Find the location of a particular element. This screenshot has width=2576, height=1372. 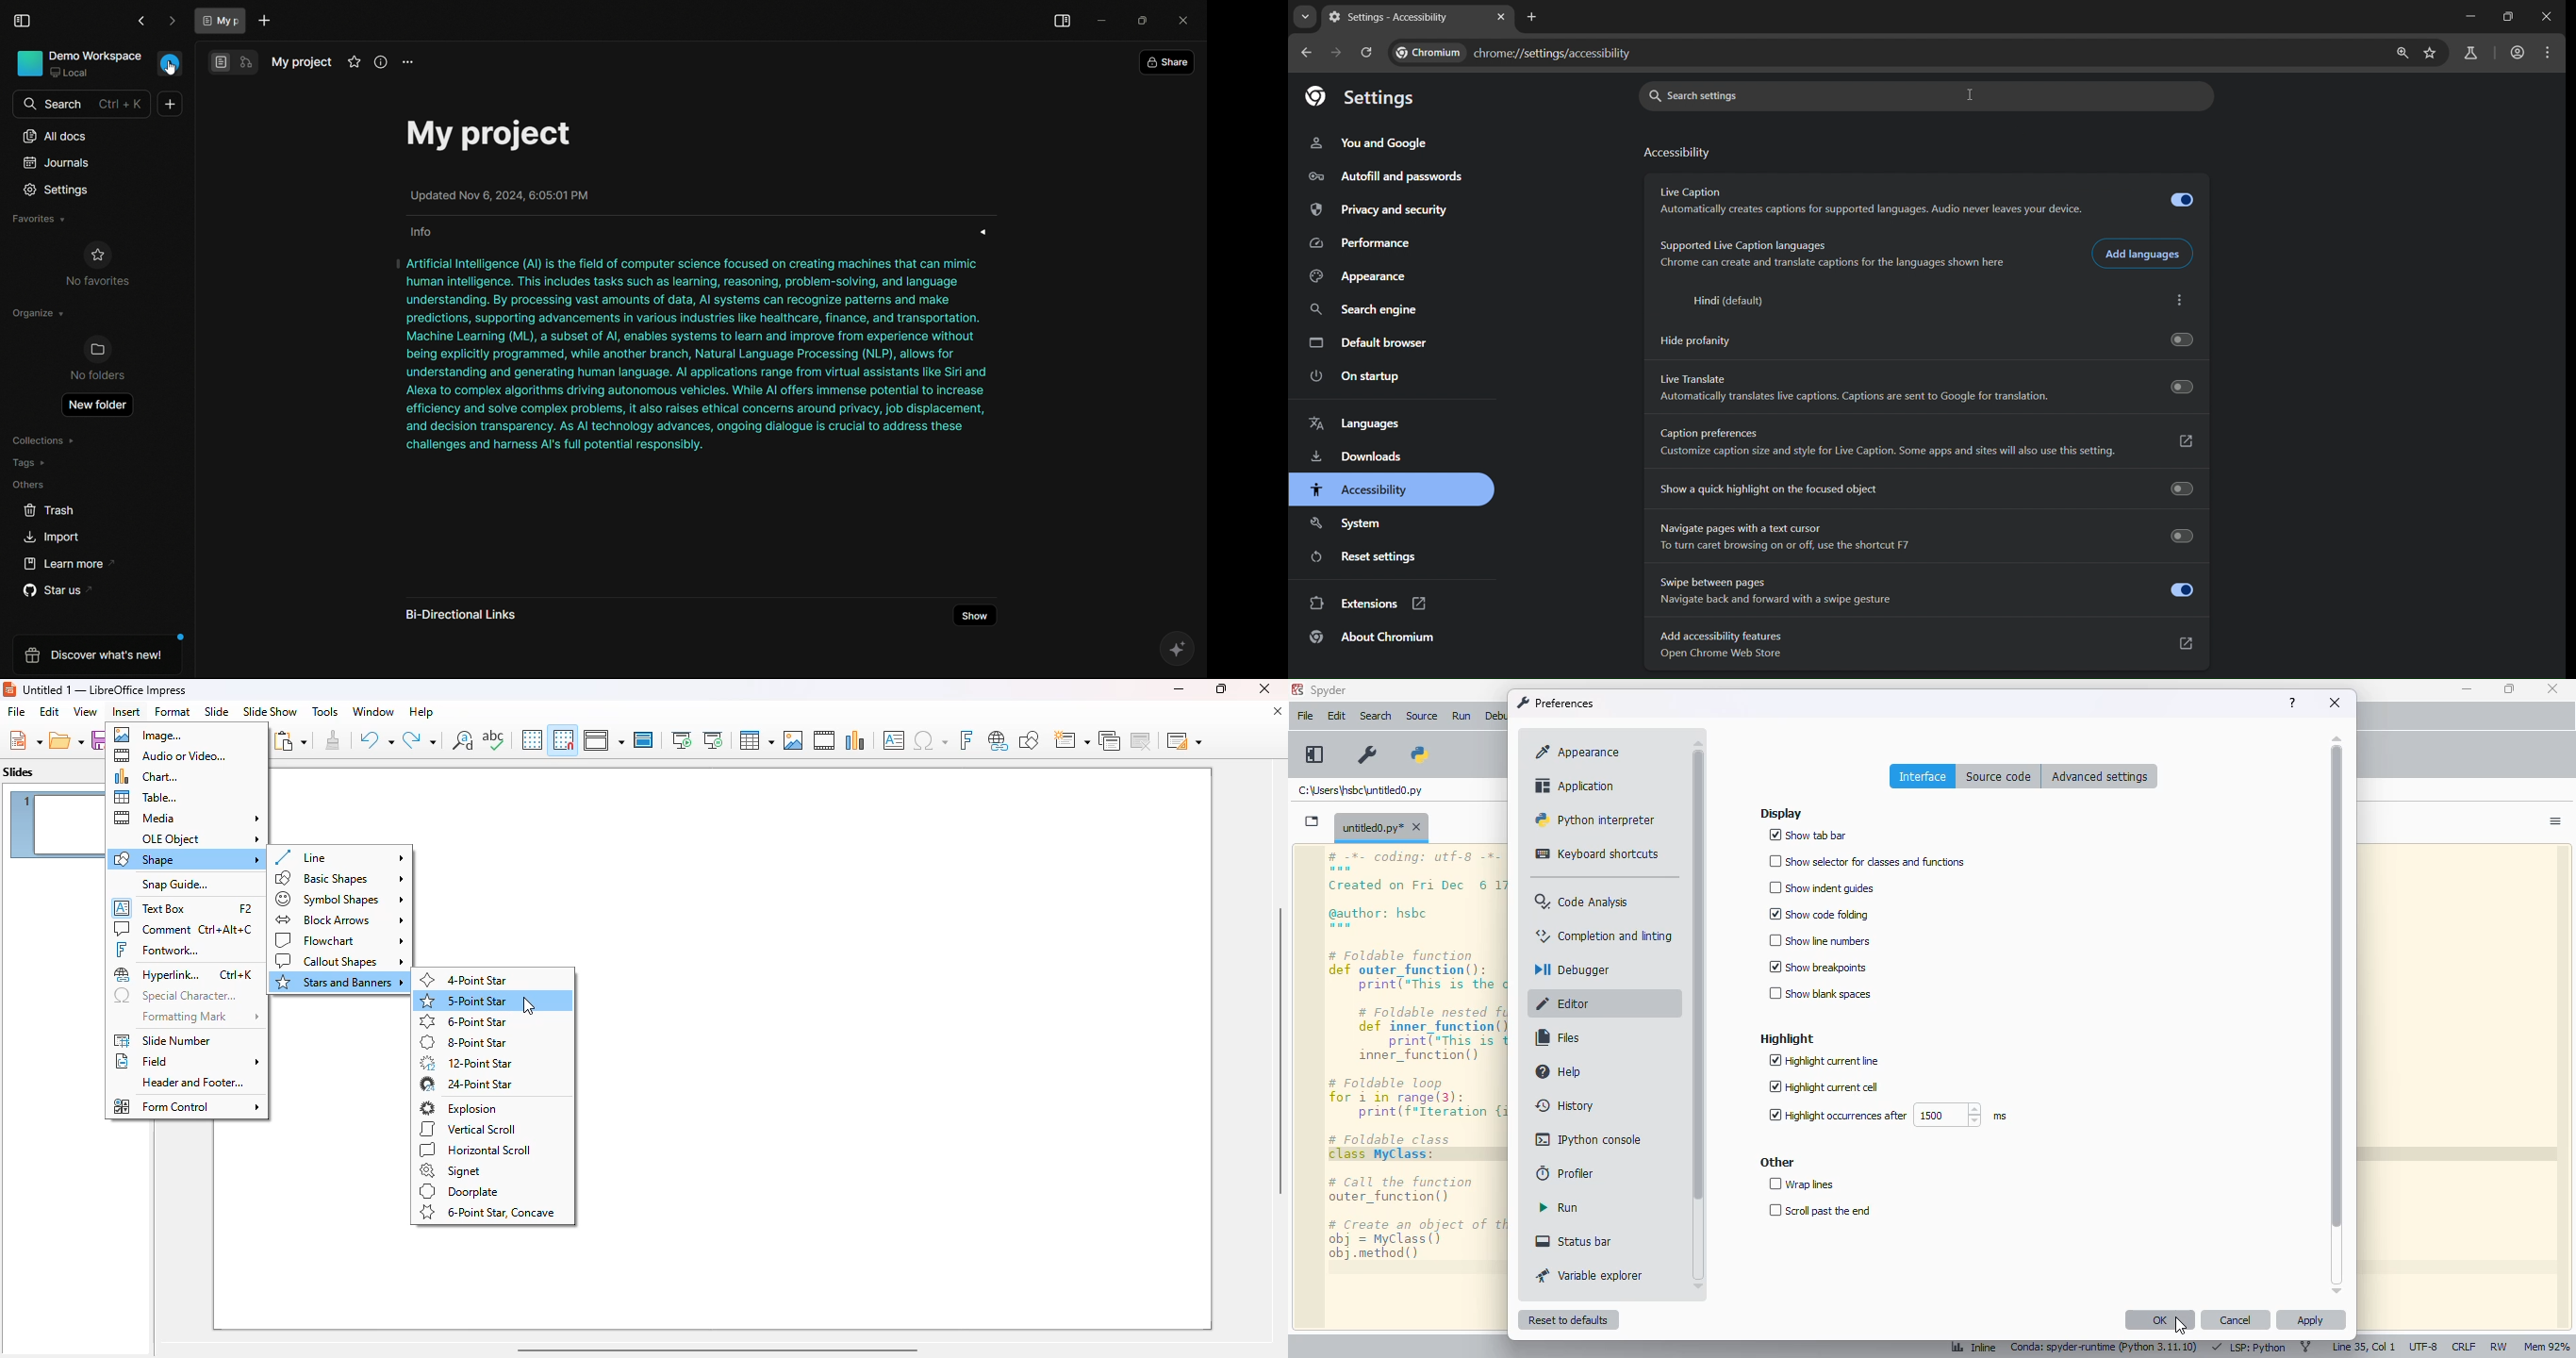

import is located at coordinates (51, 537).